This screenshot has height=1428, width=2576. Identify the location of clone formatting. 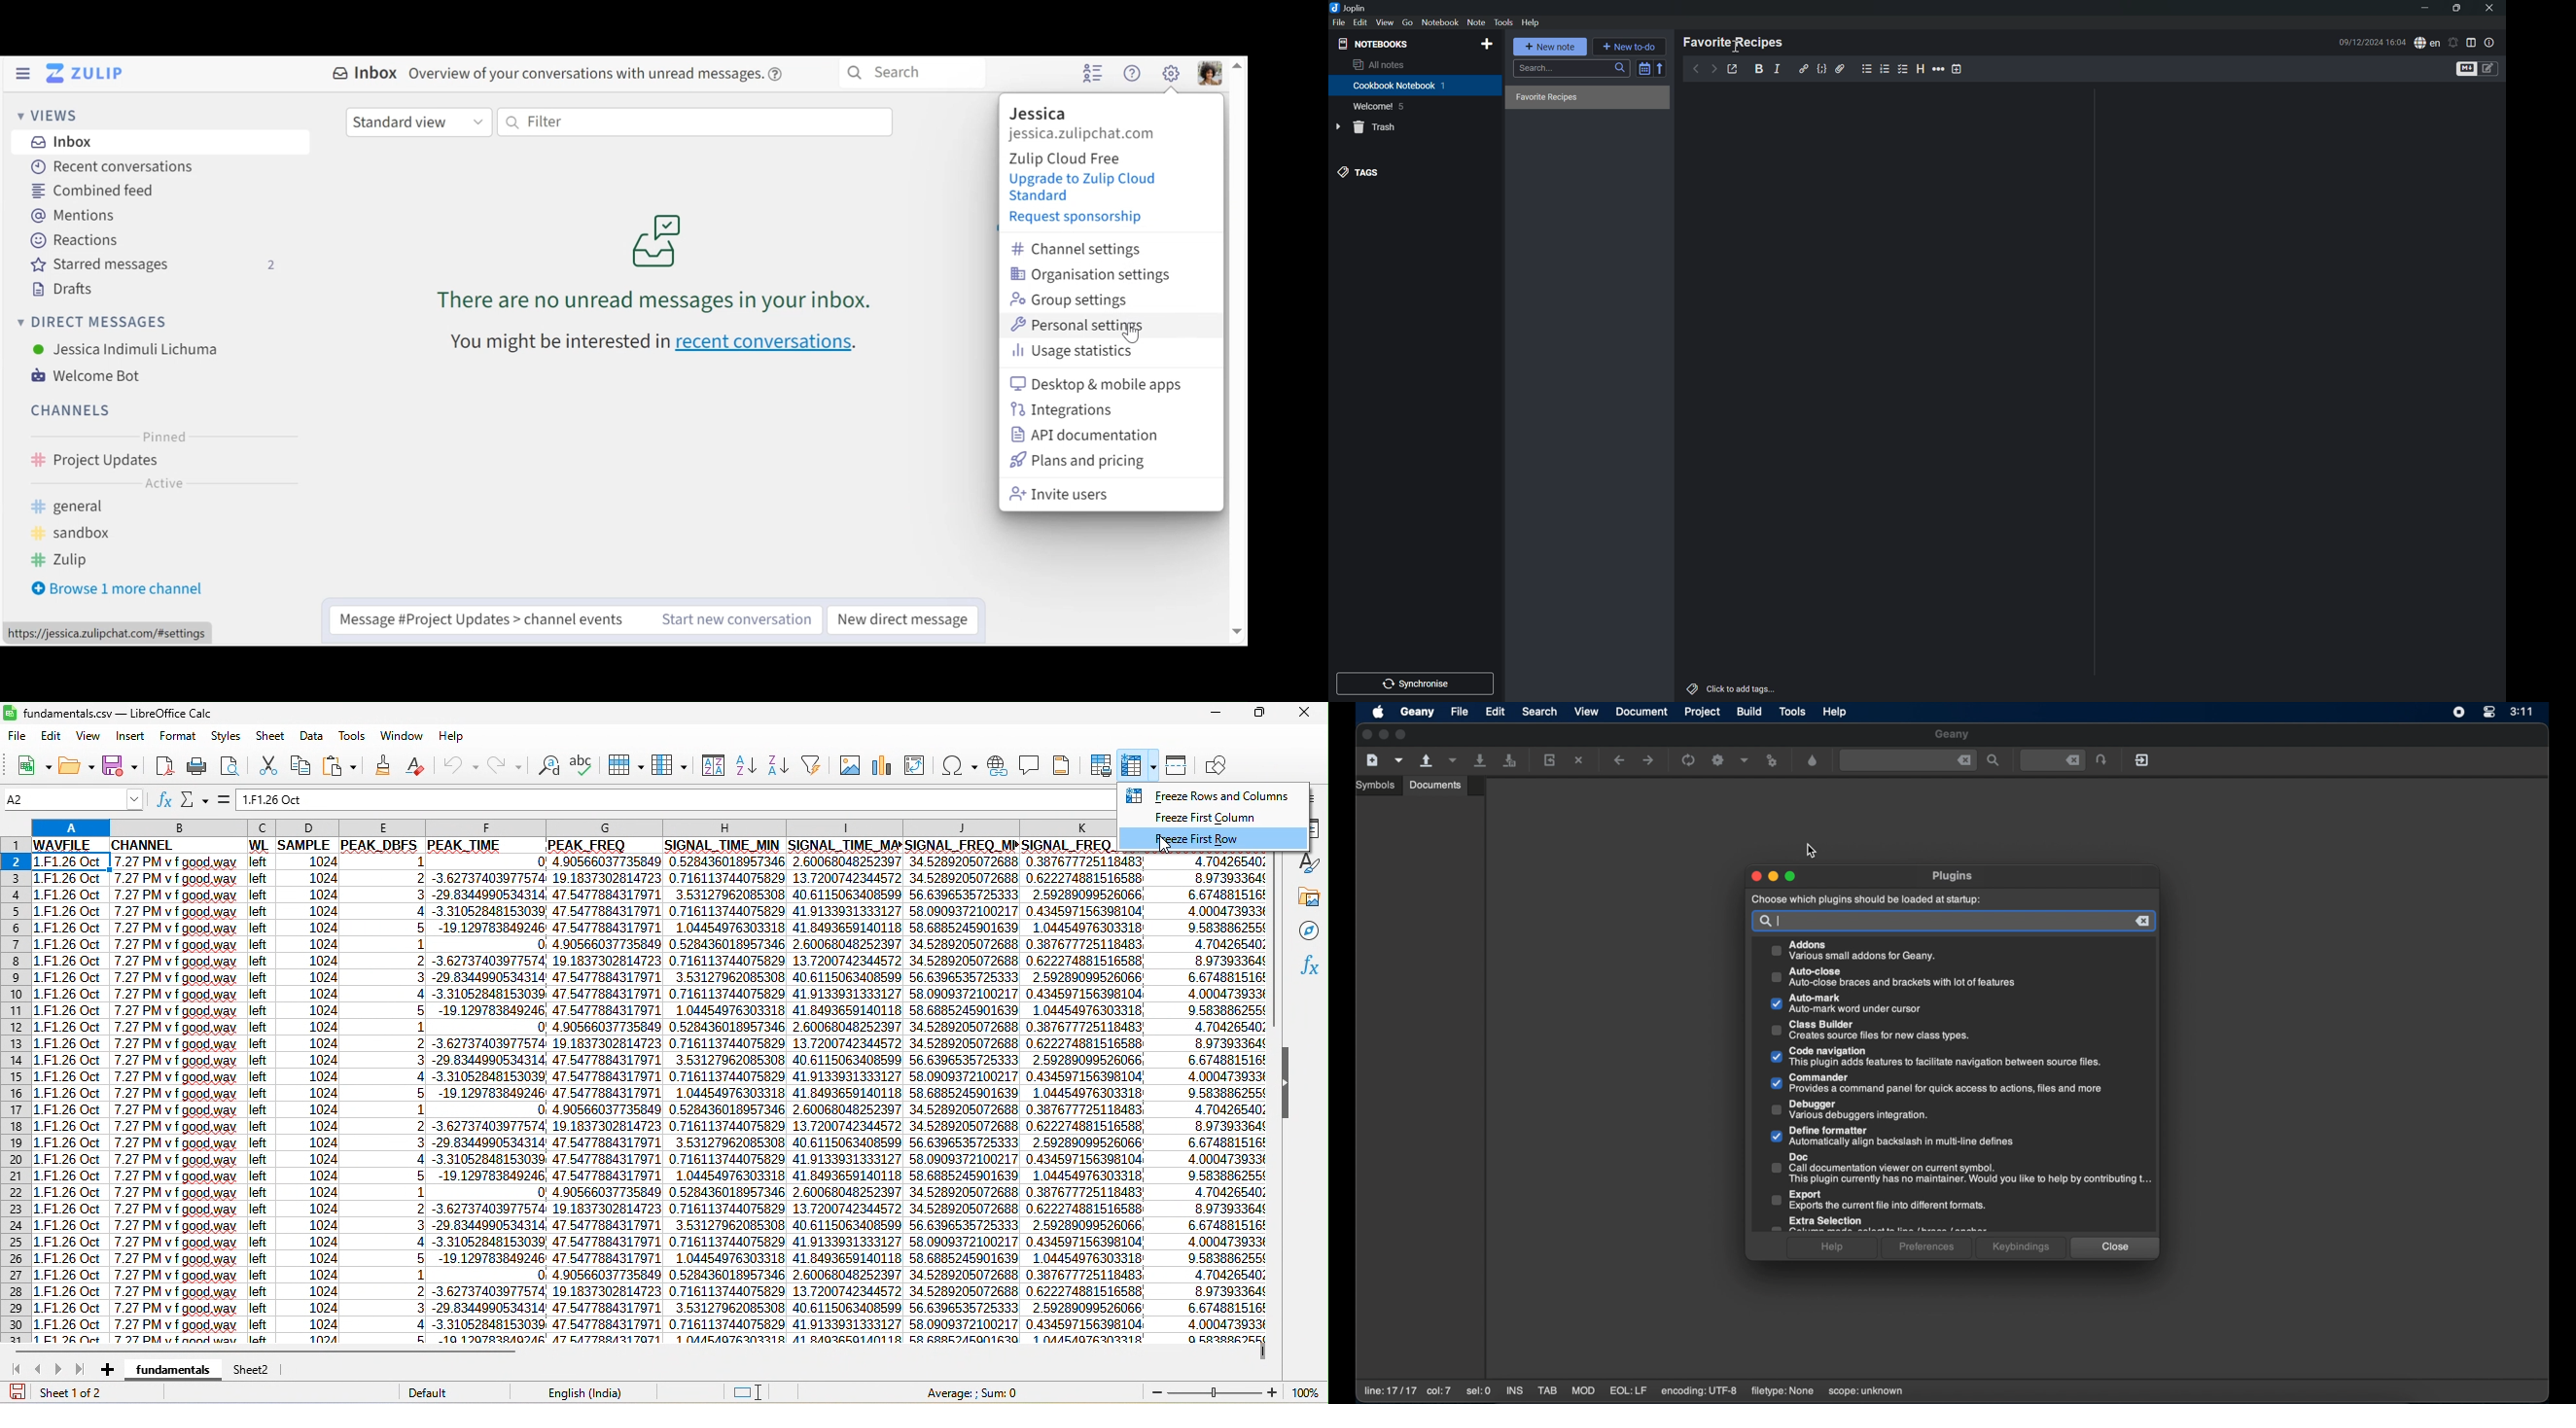
(383, 765).